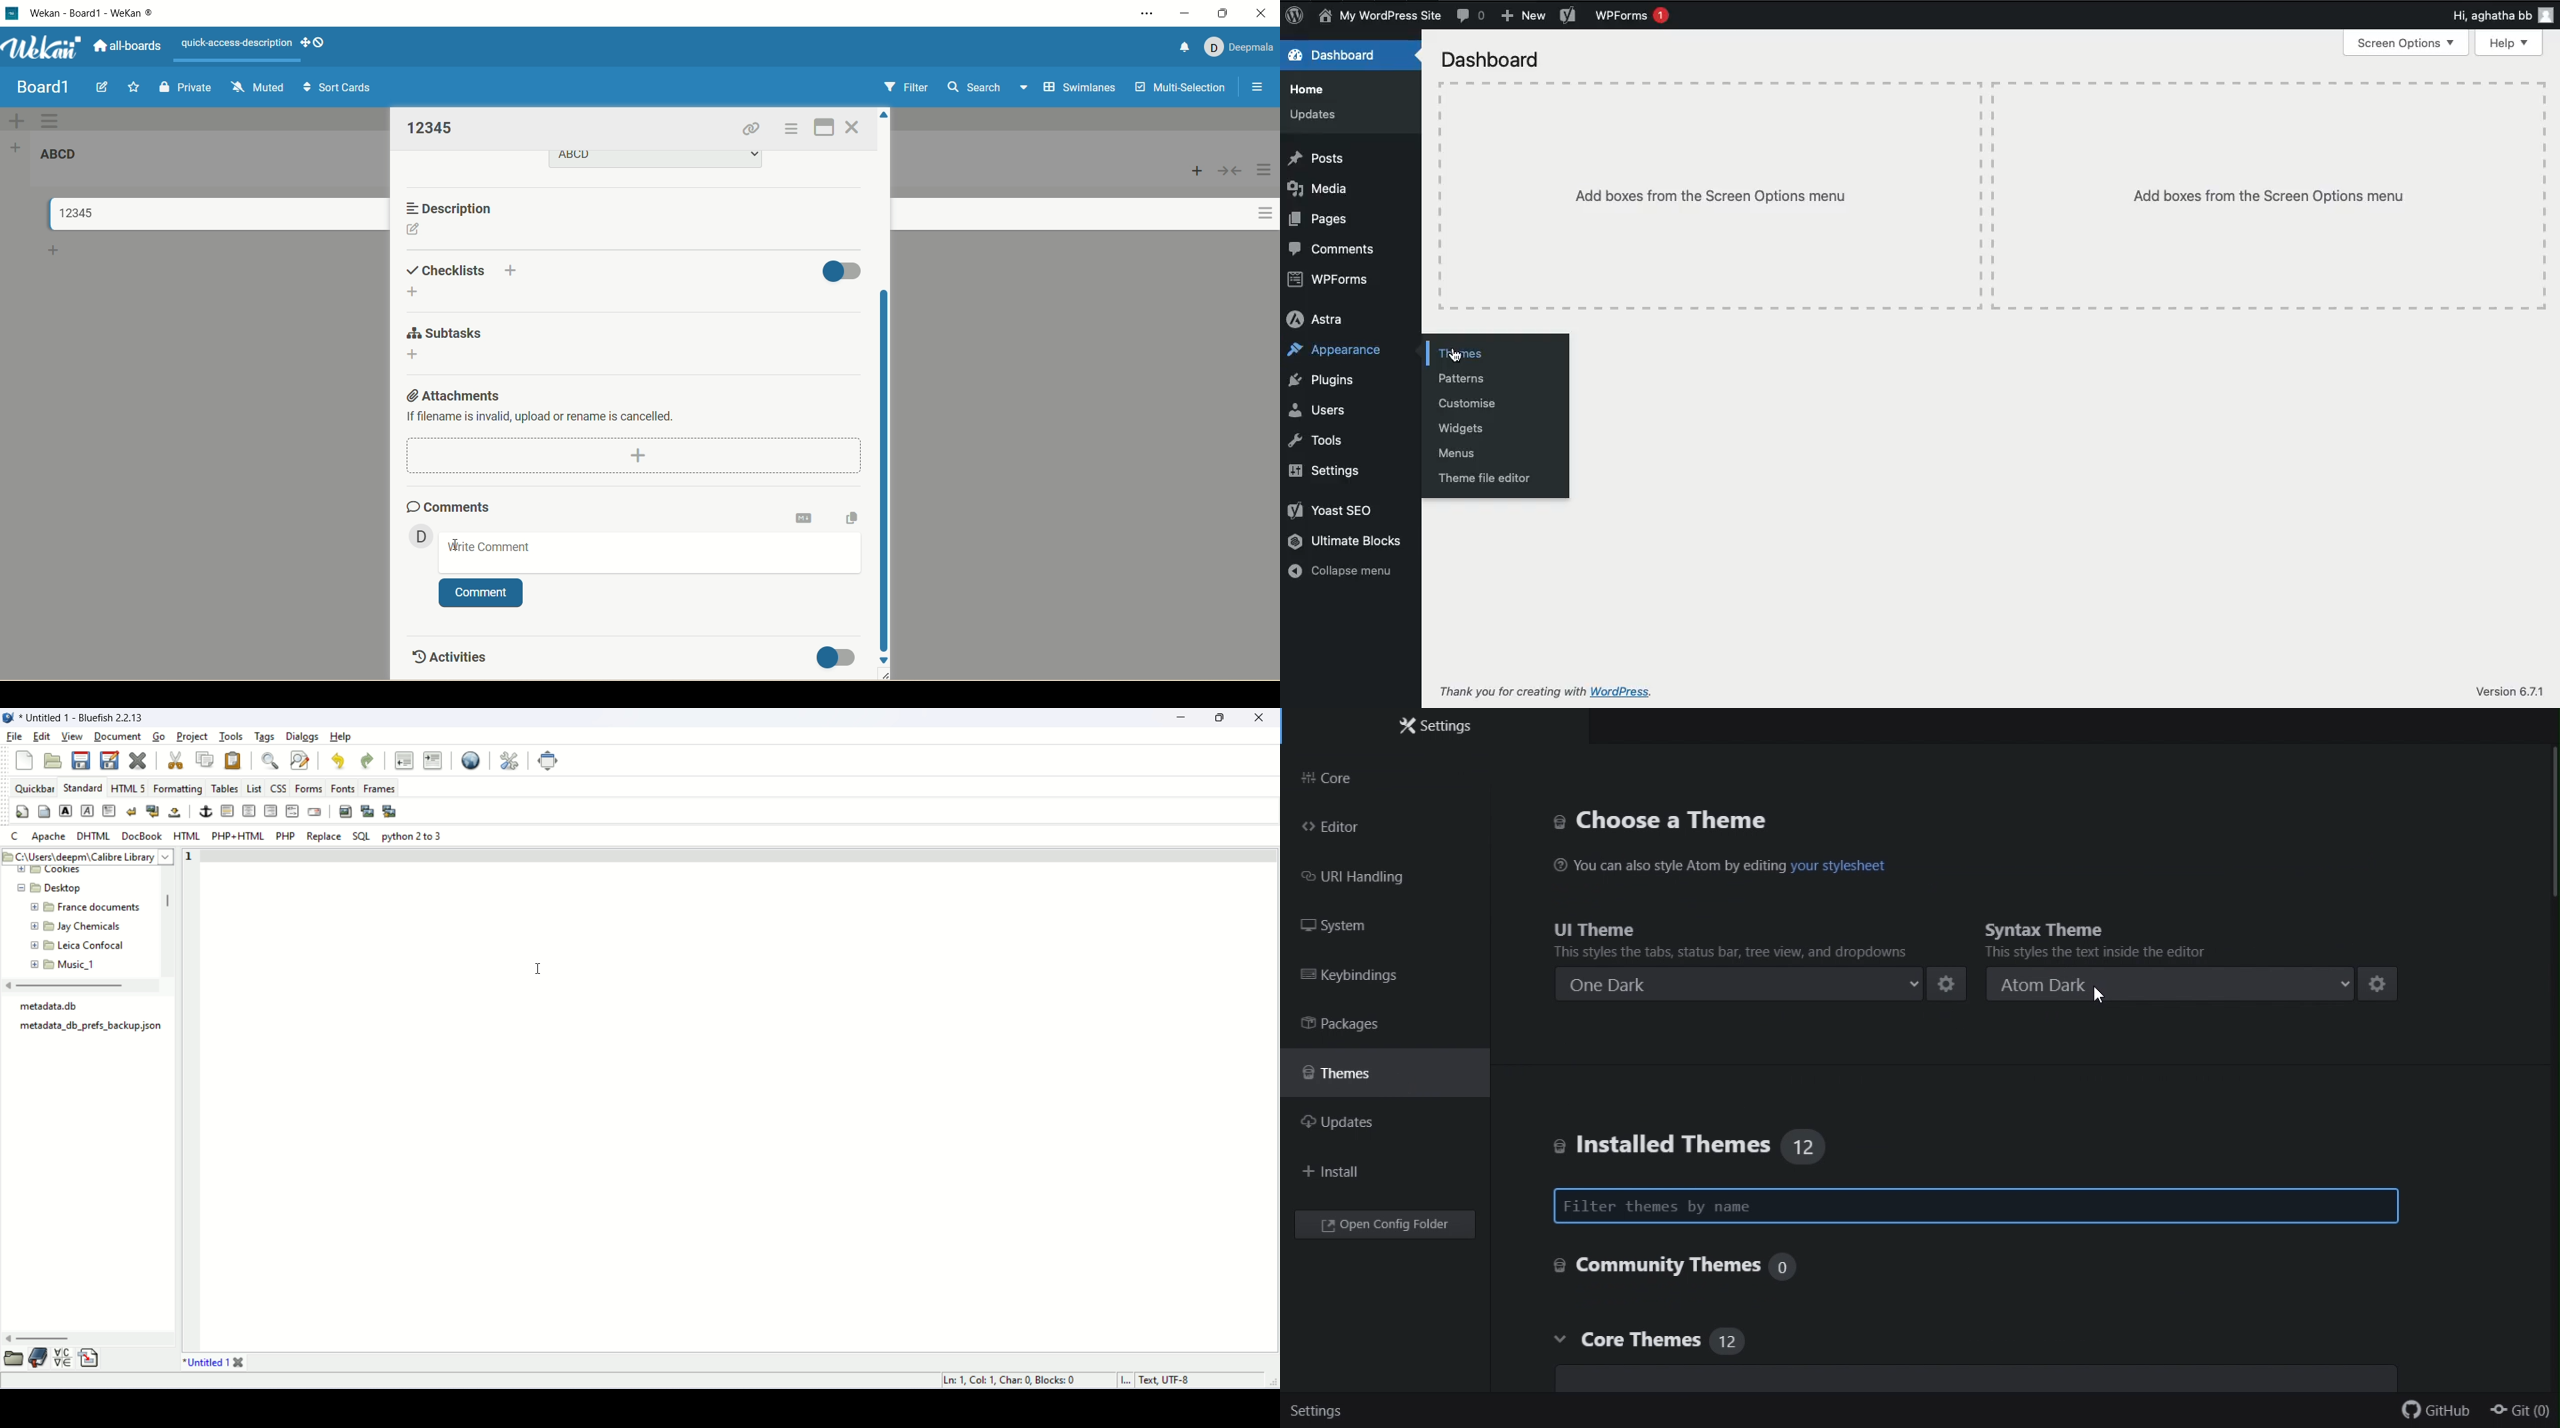 The height and width of the screenshot is (1428, 2576). I want to click on Plugins, so click(1321, 382).